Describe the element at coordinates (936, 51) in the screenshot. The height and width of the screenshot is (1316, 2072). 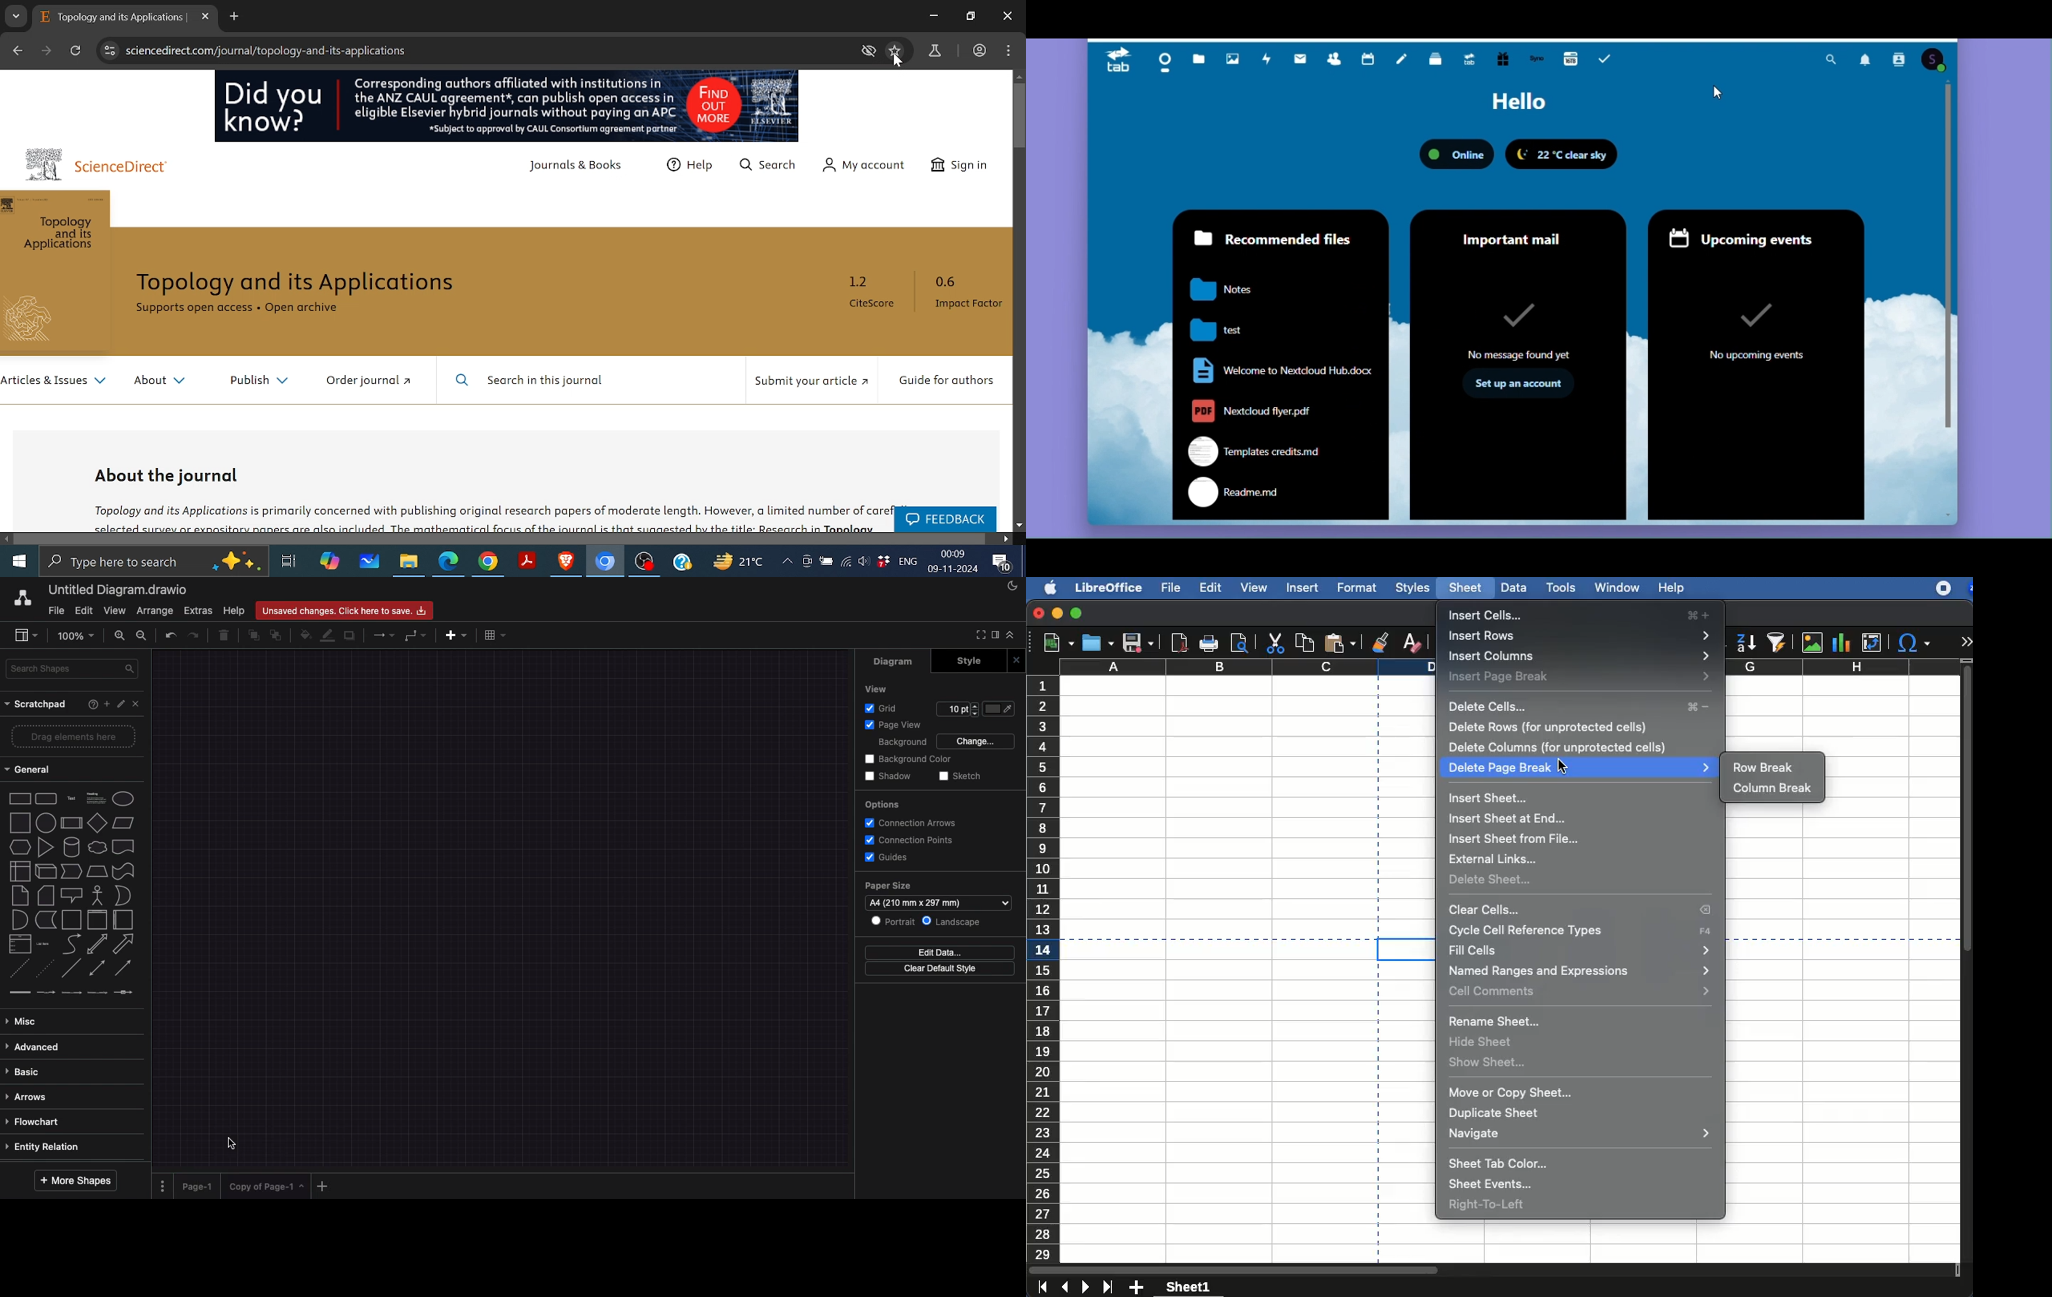
I see `Labs` at that location.